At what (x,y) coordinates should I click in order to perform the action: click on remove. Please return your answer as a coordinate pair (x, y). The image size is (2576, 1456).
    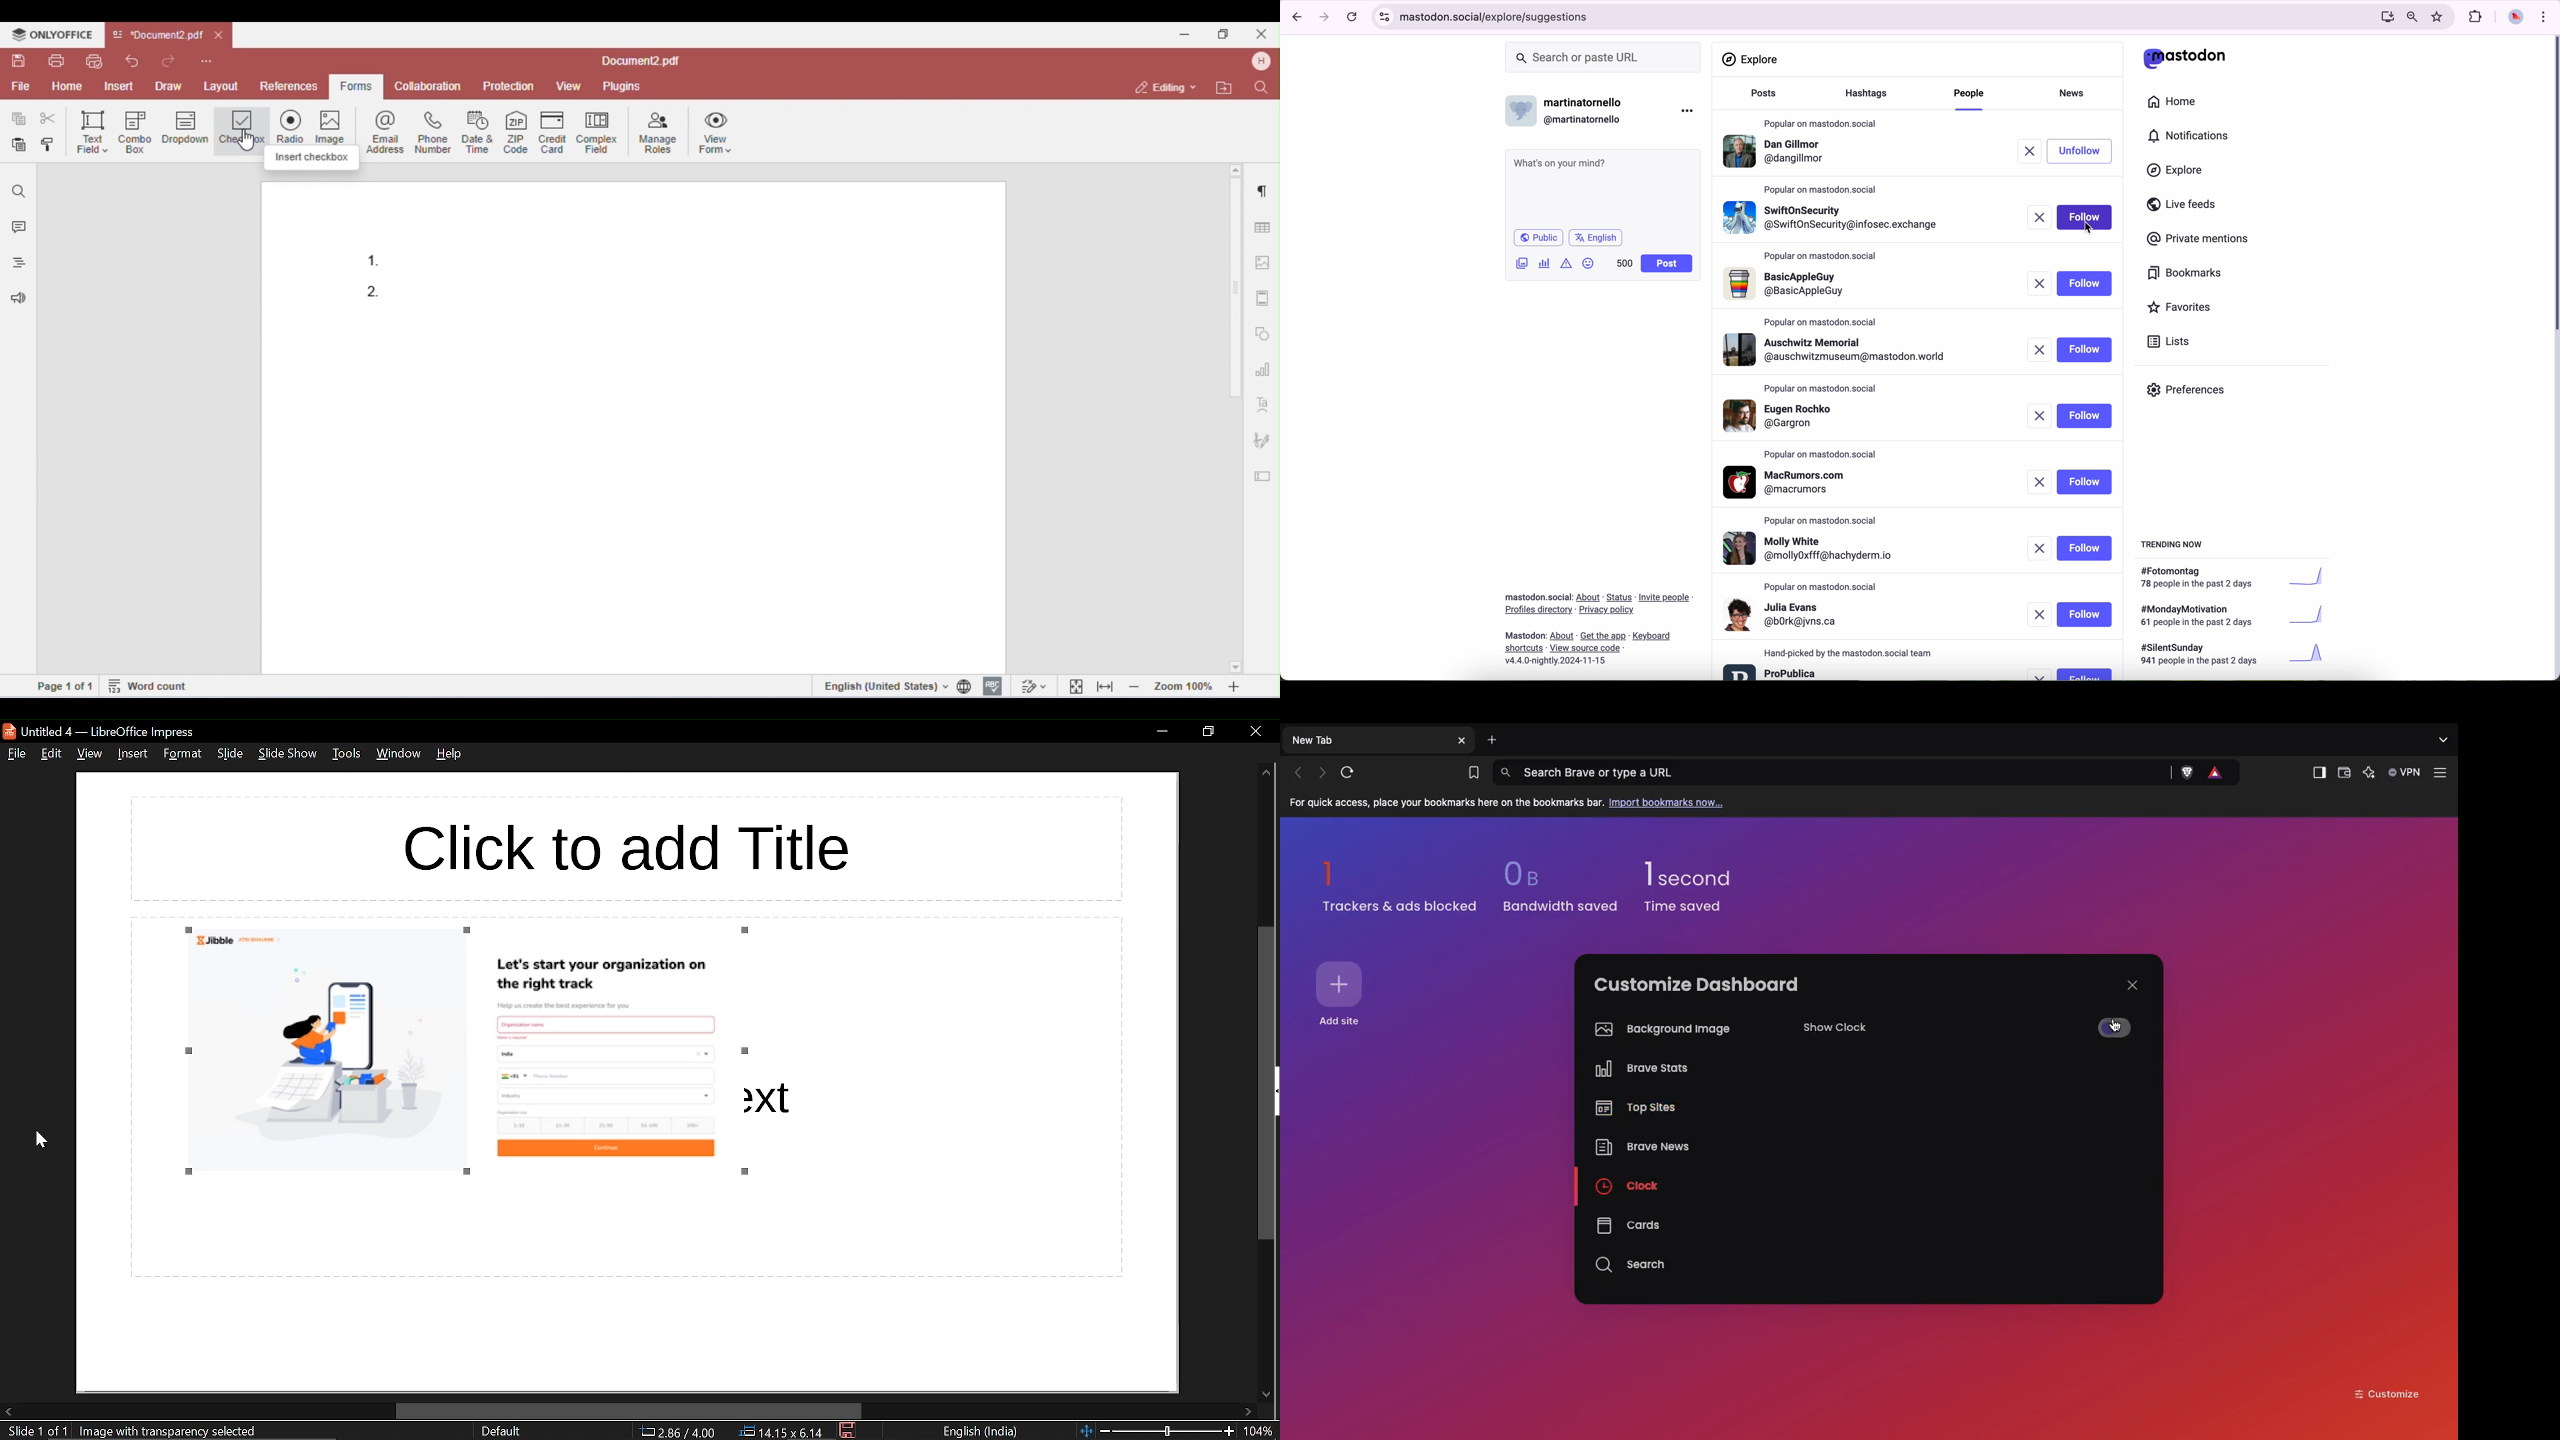
    Looking at the image, I should click on (2041, 614).